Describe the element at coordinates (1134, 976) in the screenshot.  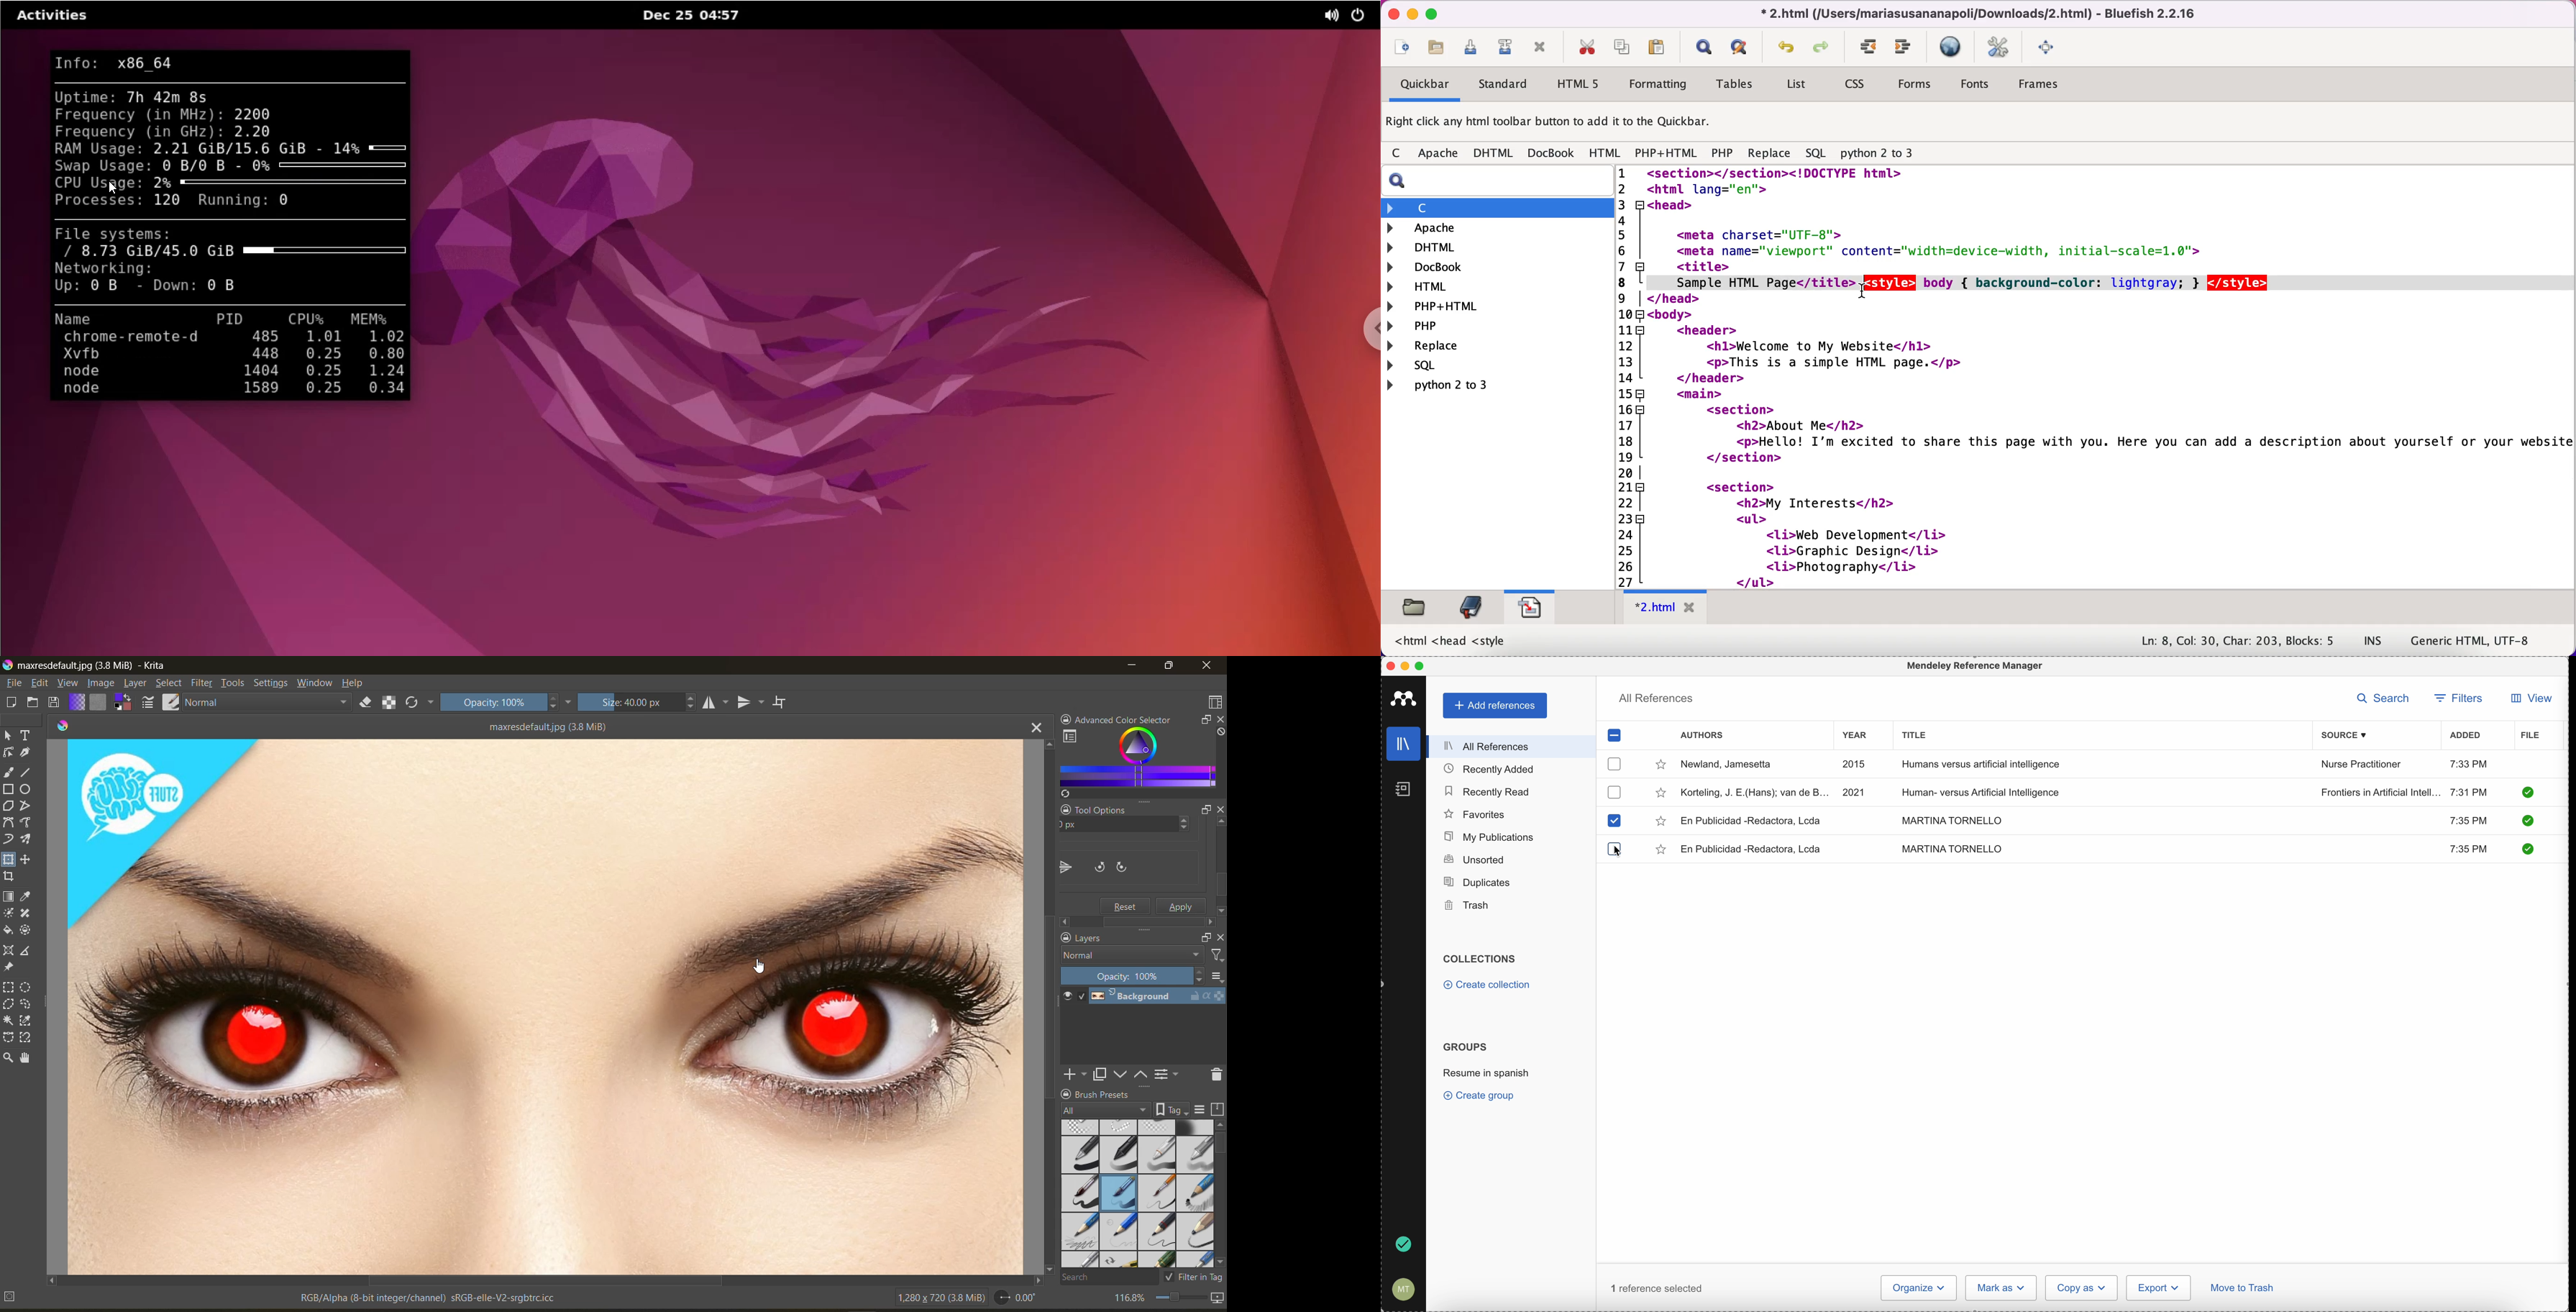
I see `opacity` at that location.